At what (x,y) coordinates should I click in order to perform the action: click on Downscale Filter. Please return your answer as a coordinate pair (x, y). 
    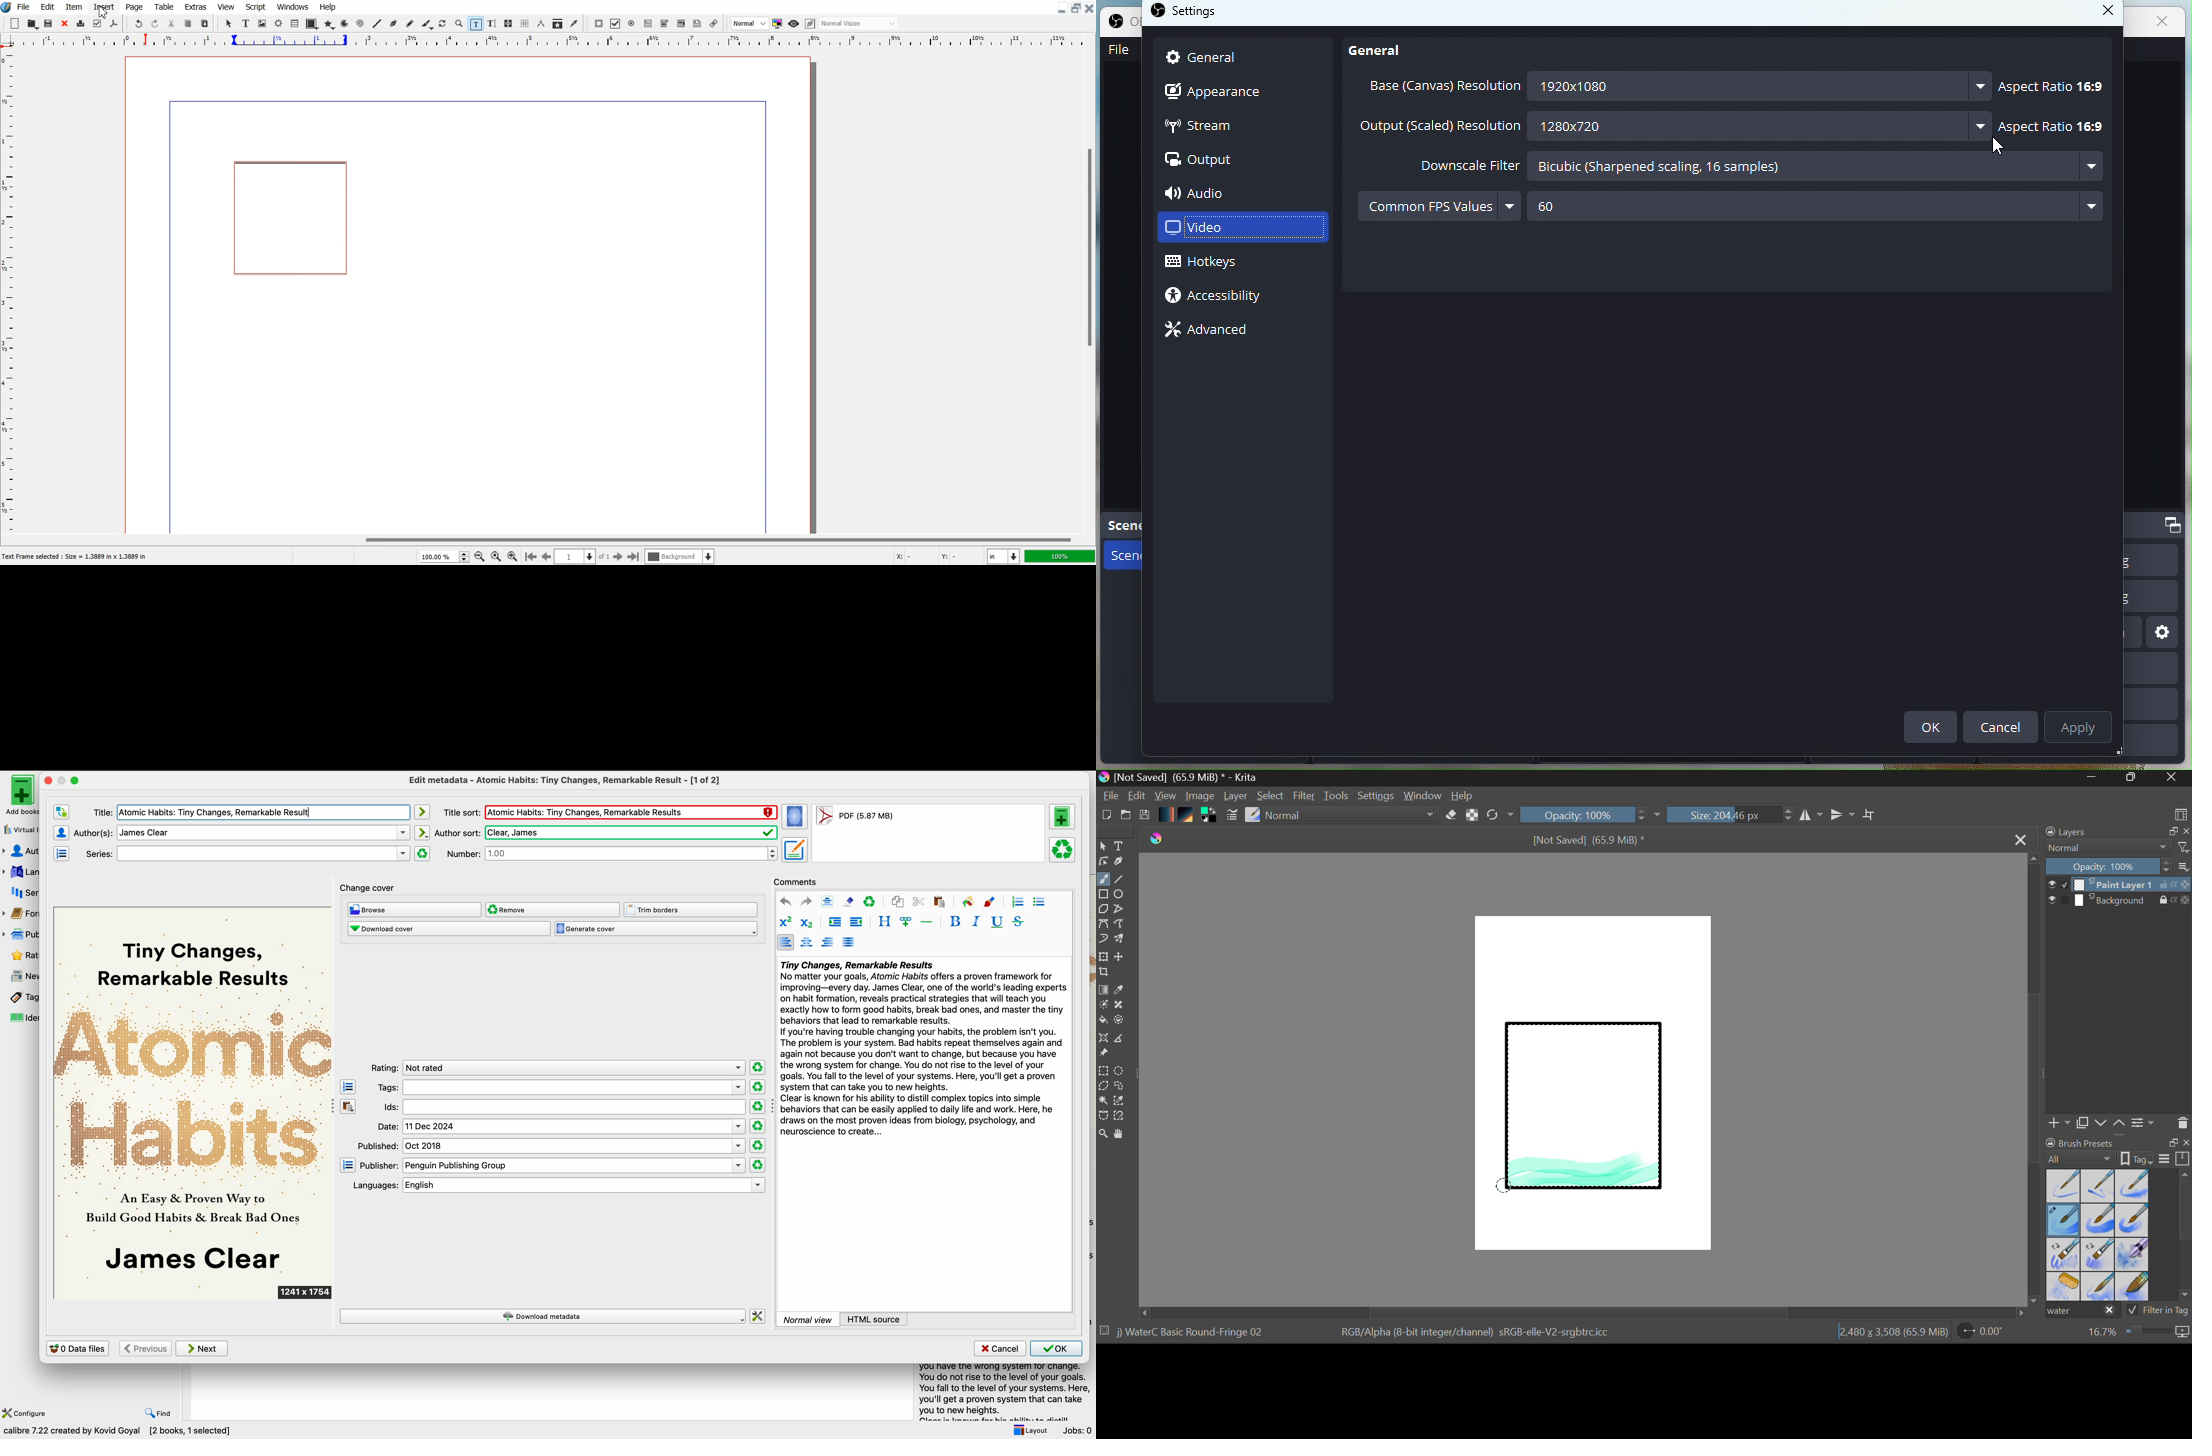
    Looking at the image, I should click on (1454, 164).